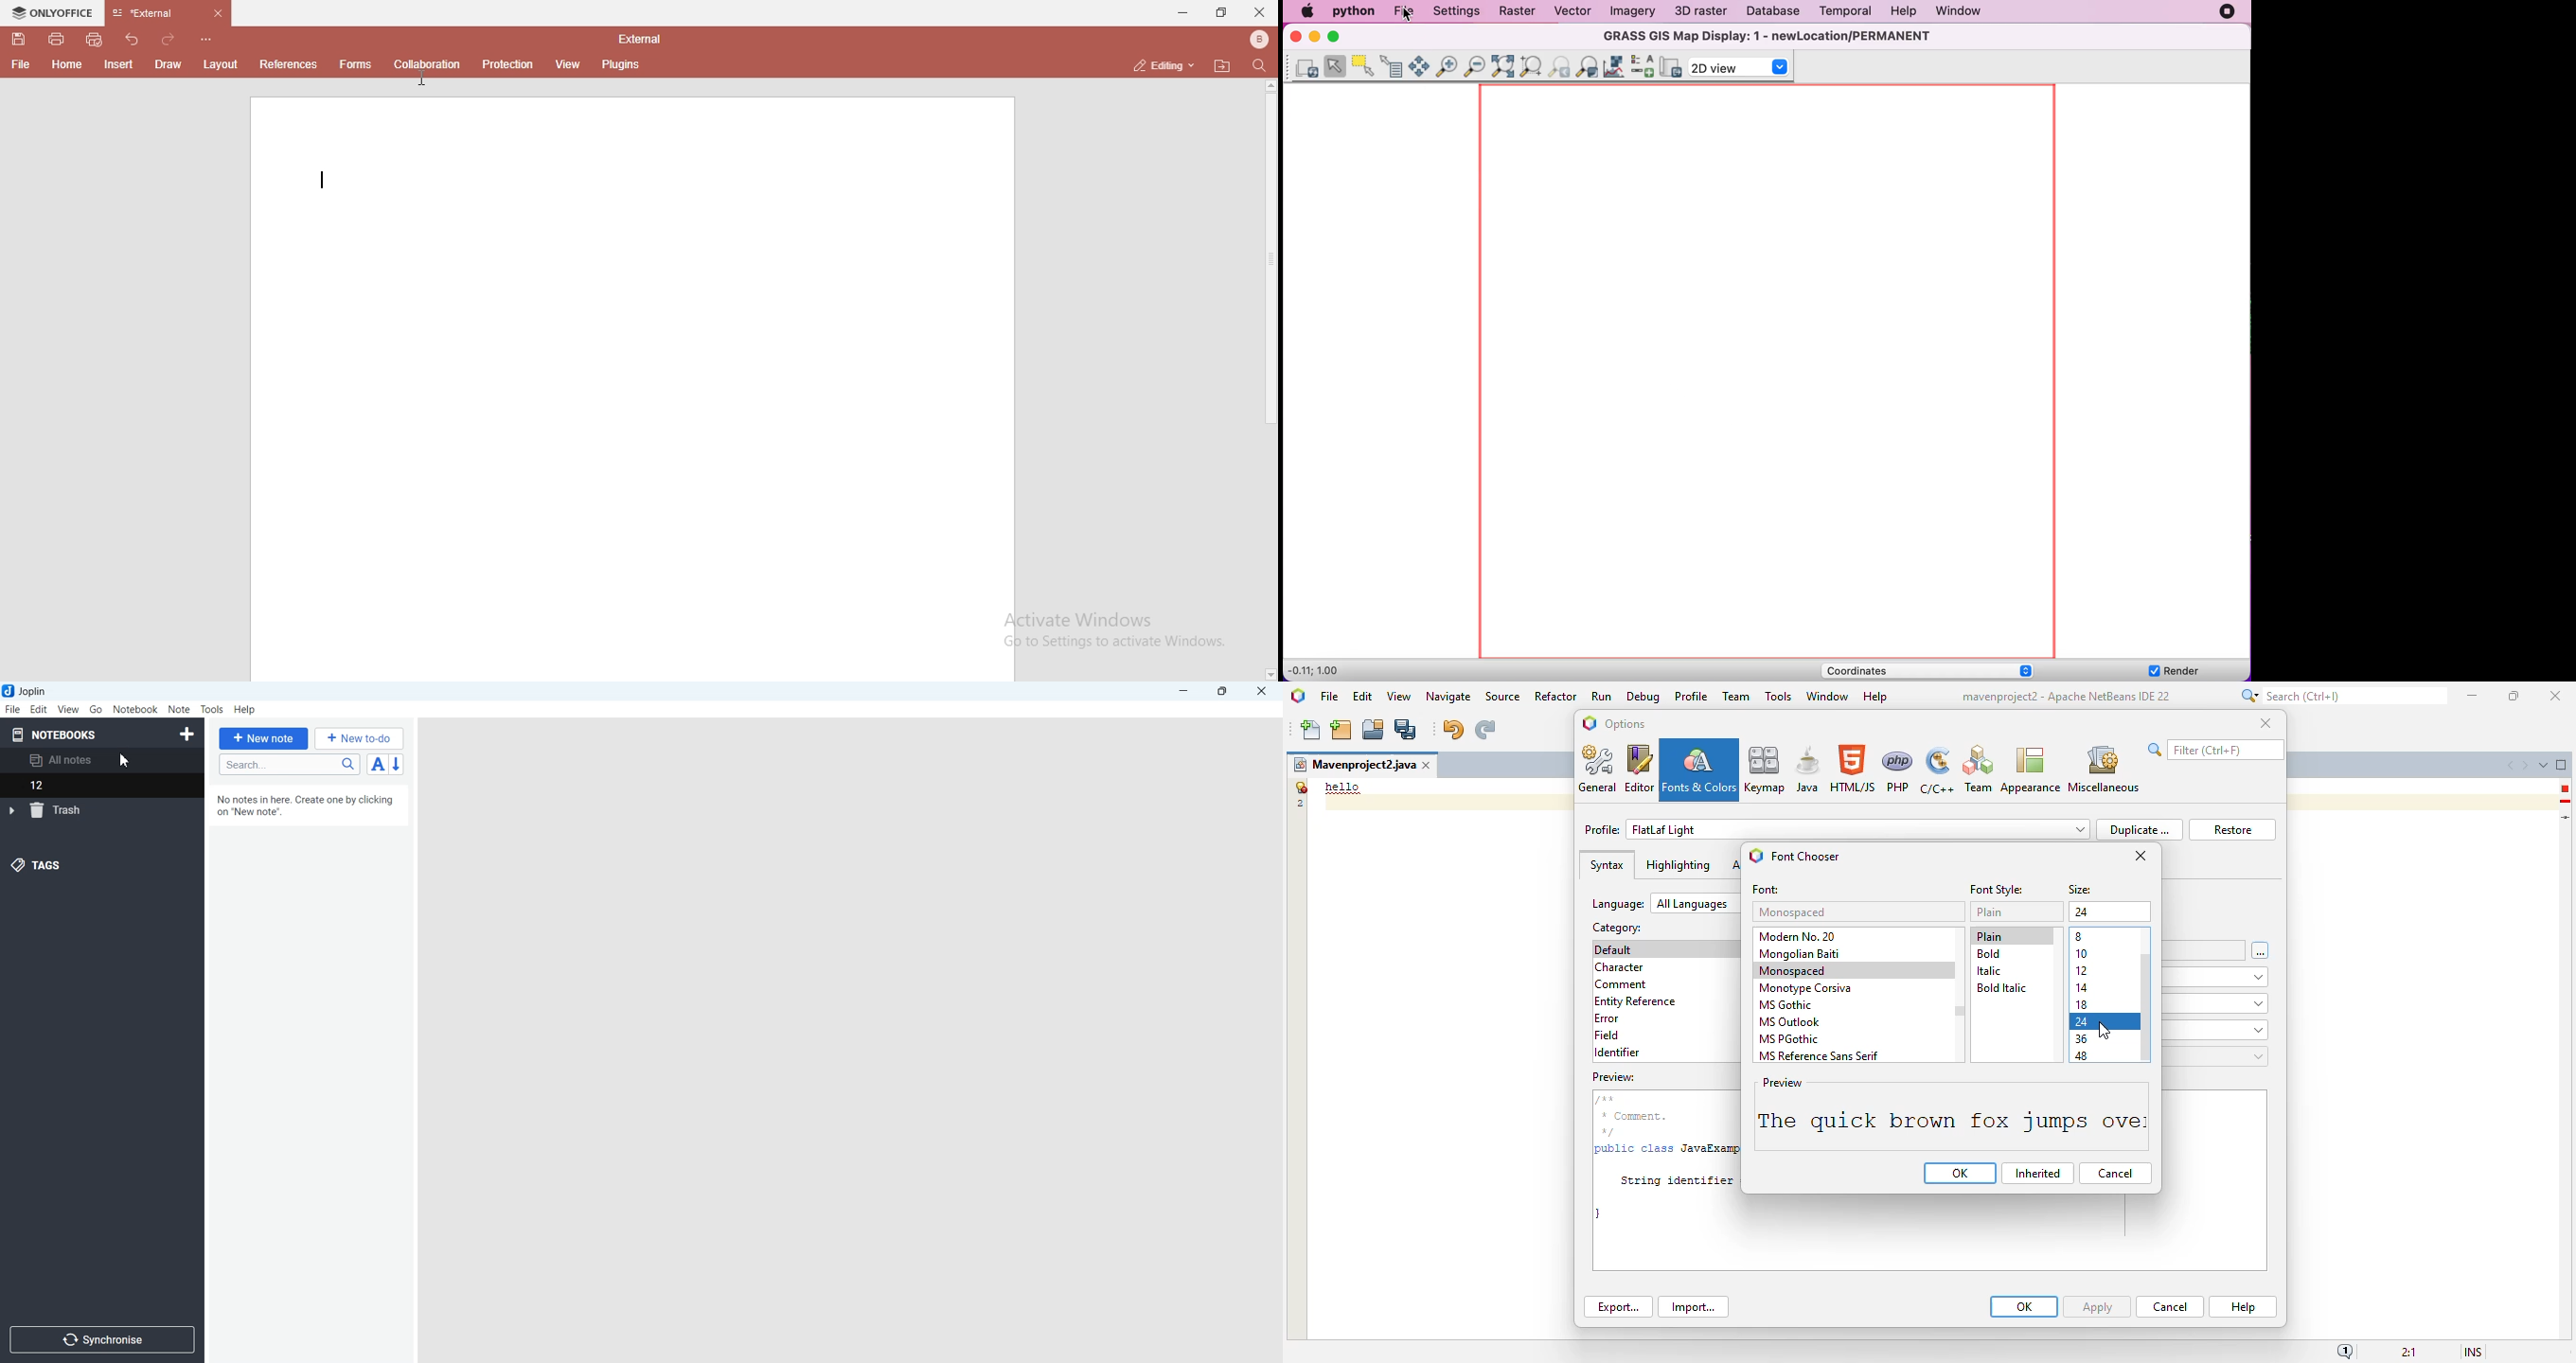 Image resolution: width=2576 pixels, height=1372 pixels. Describe the element at coordinates (169, 39) in the screenshot. I see `redo` at that location.